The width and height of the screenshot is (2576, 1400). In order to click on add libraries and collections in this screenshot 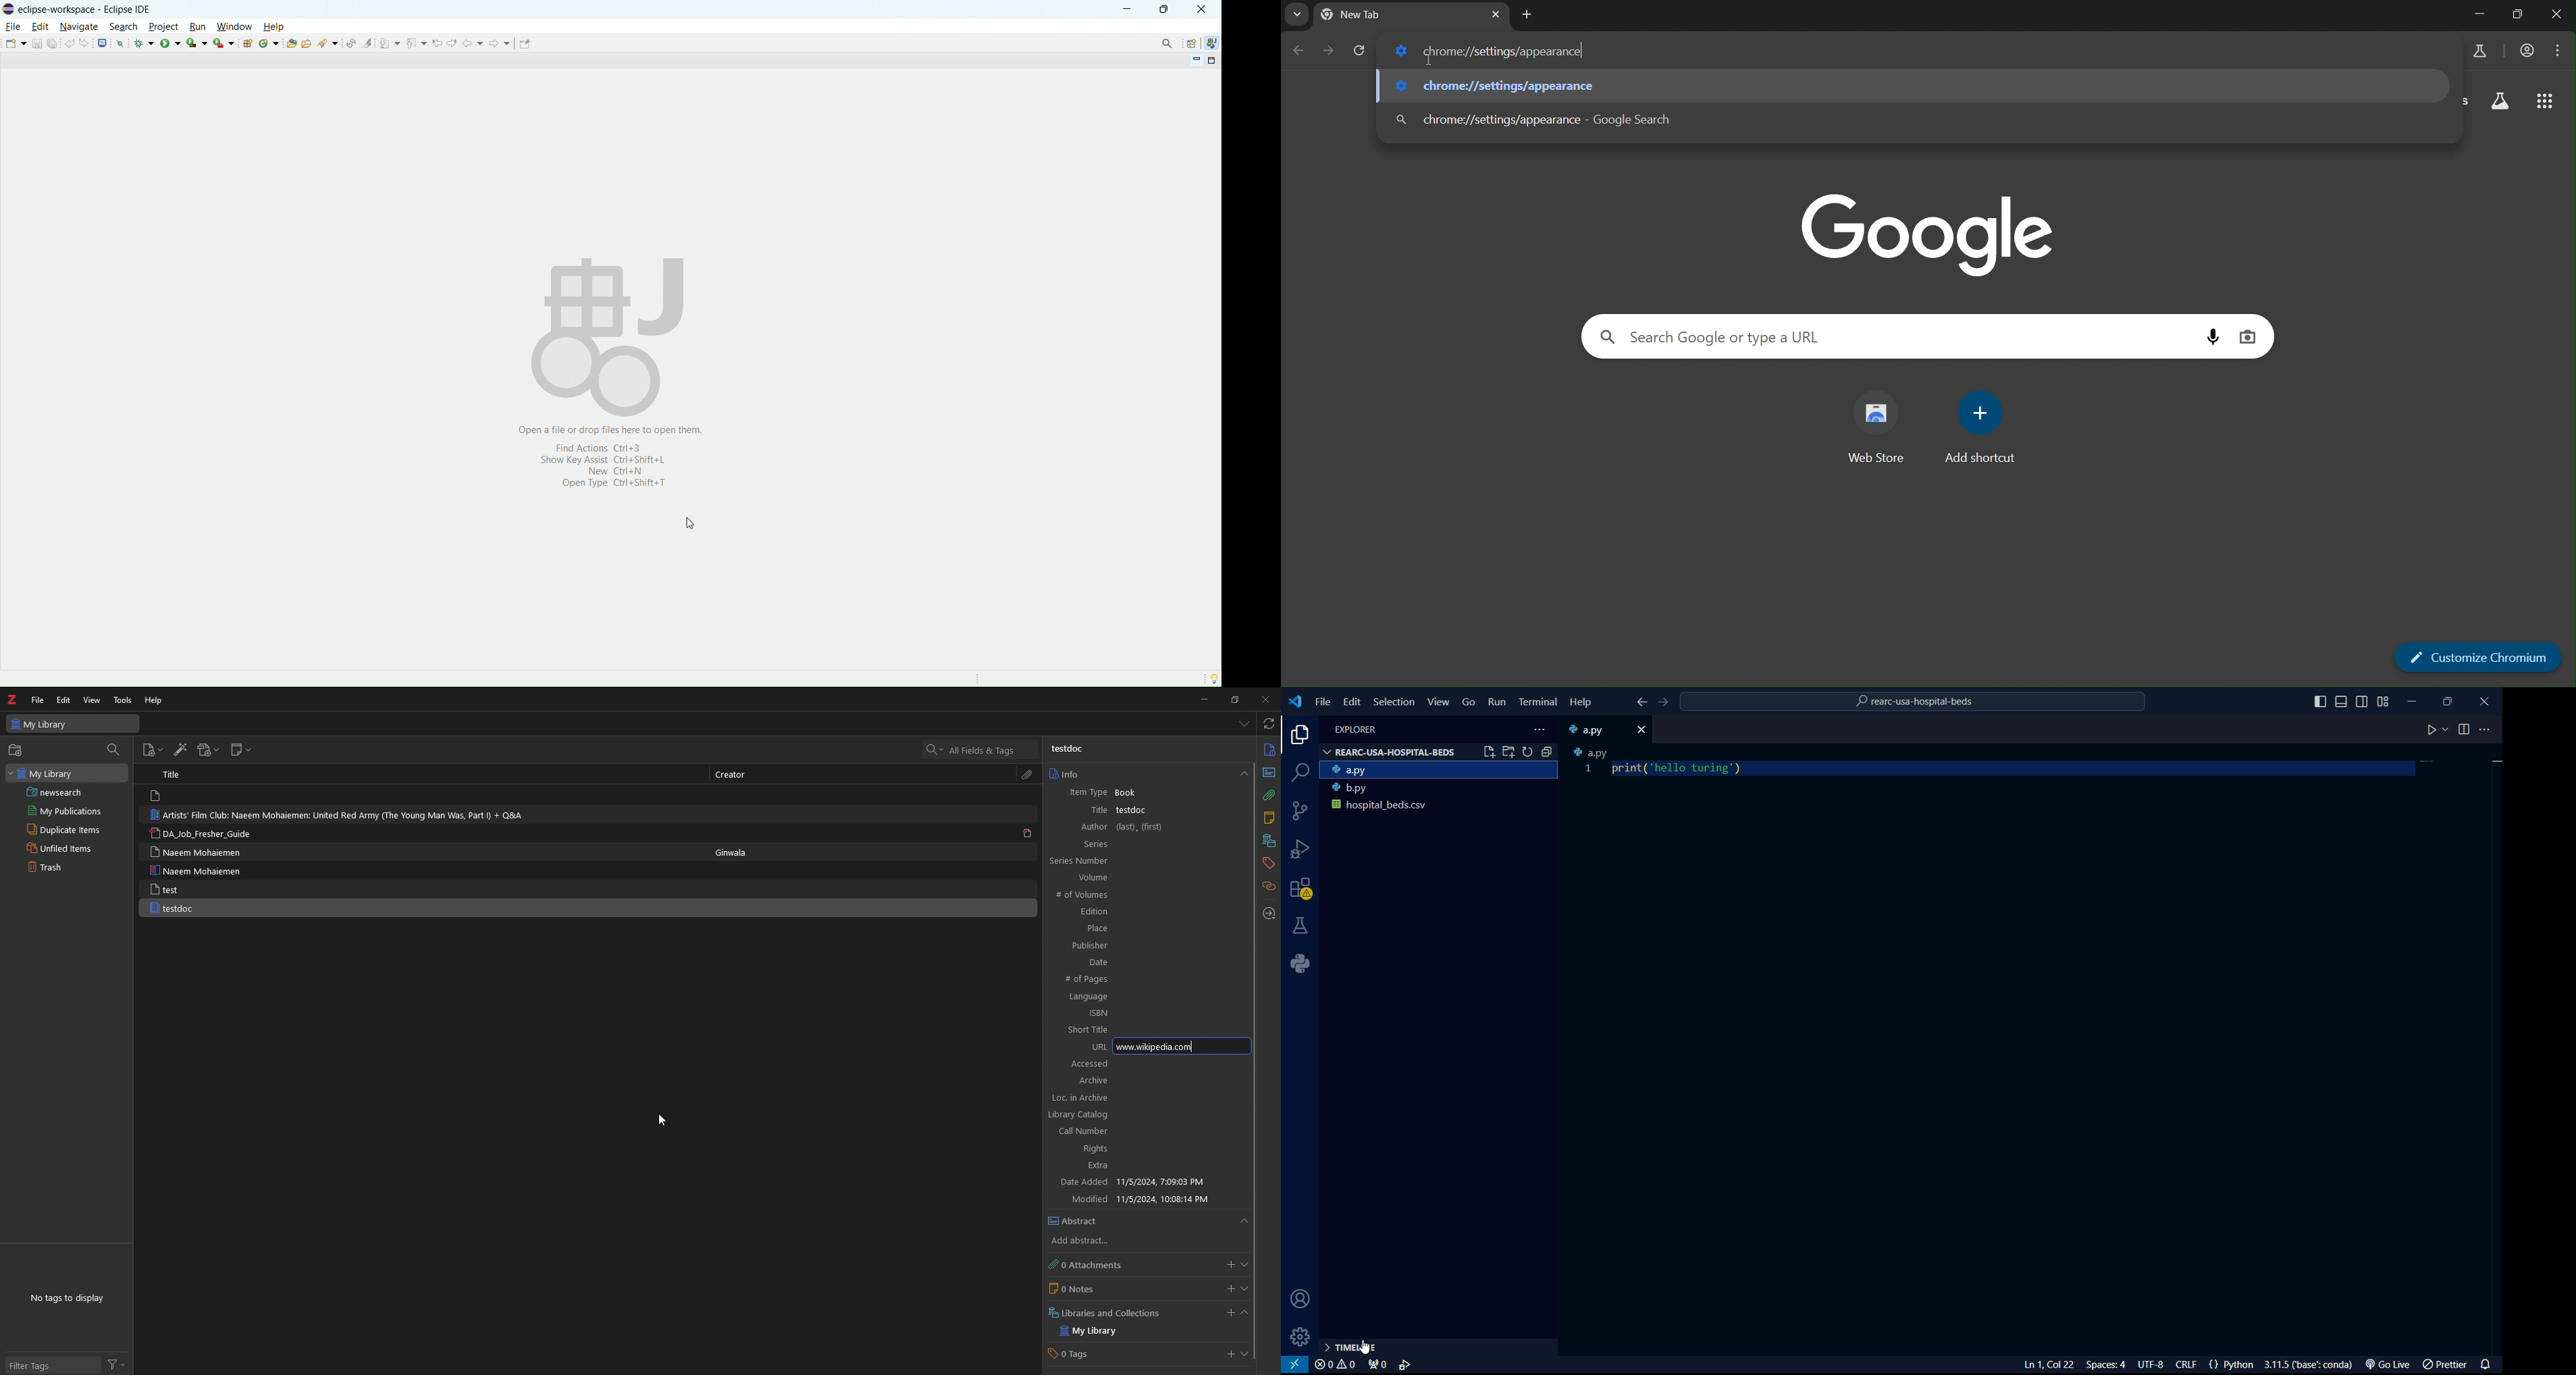, I will do `click(1229, 1314)`.